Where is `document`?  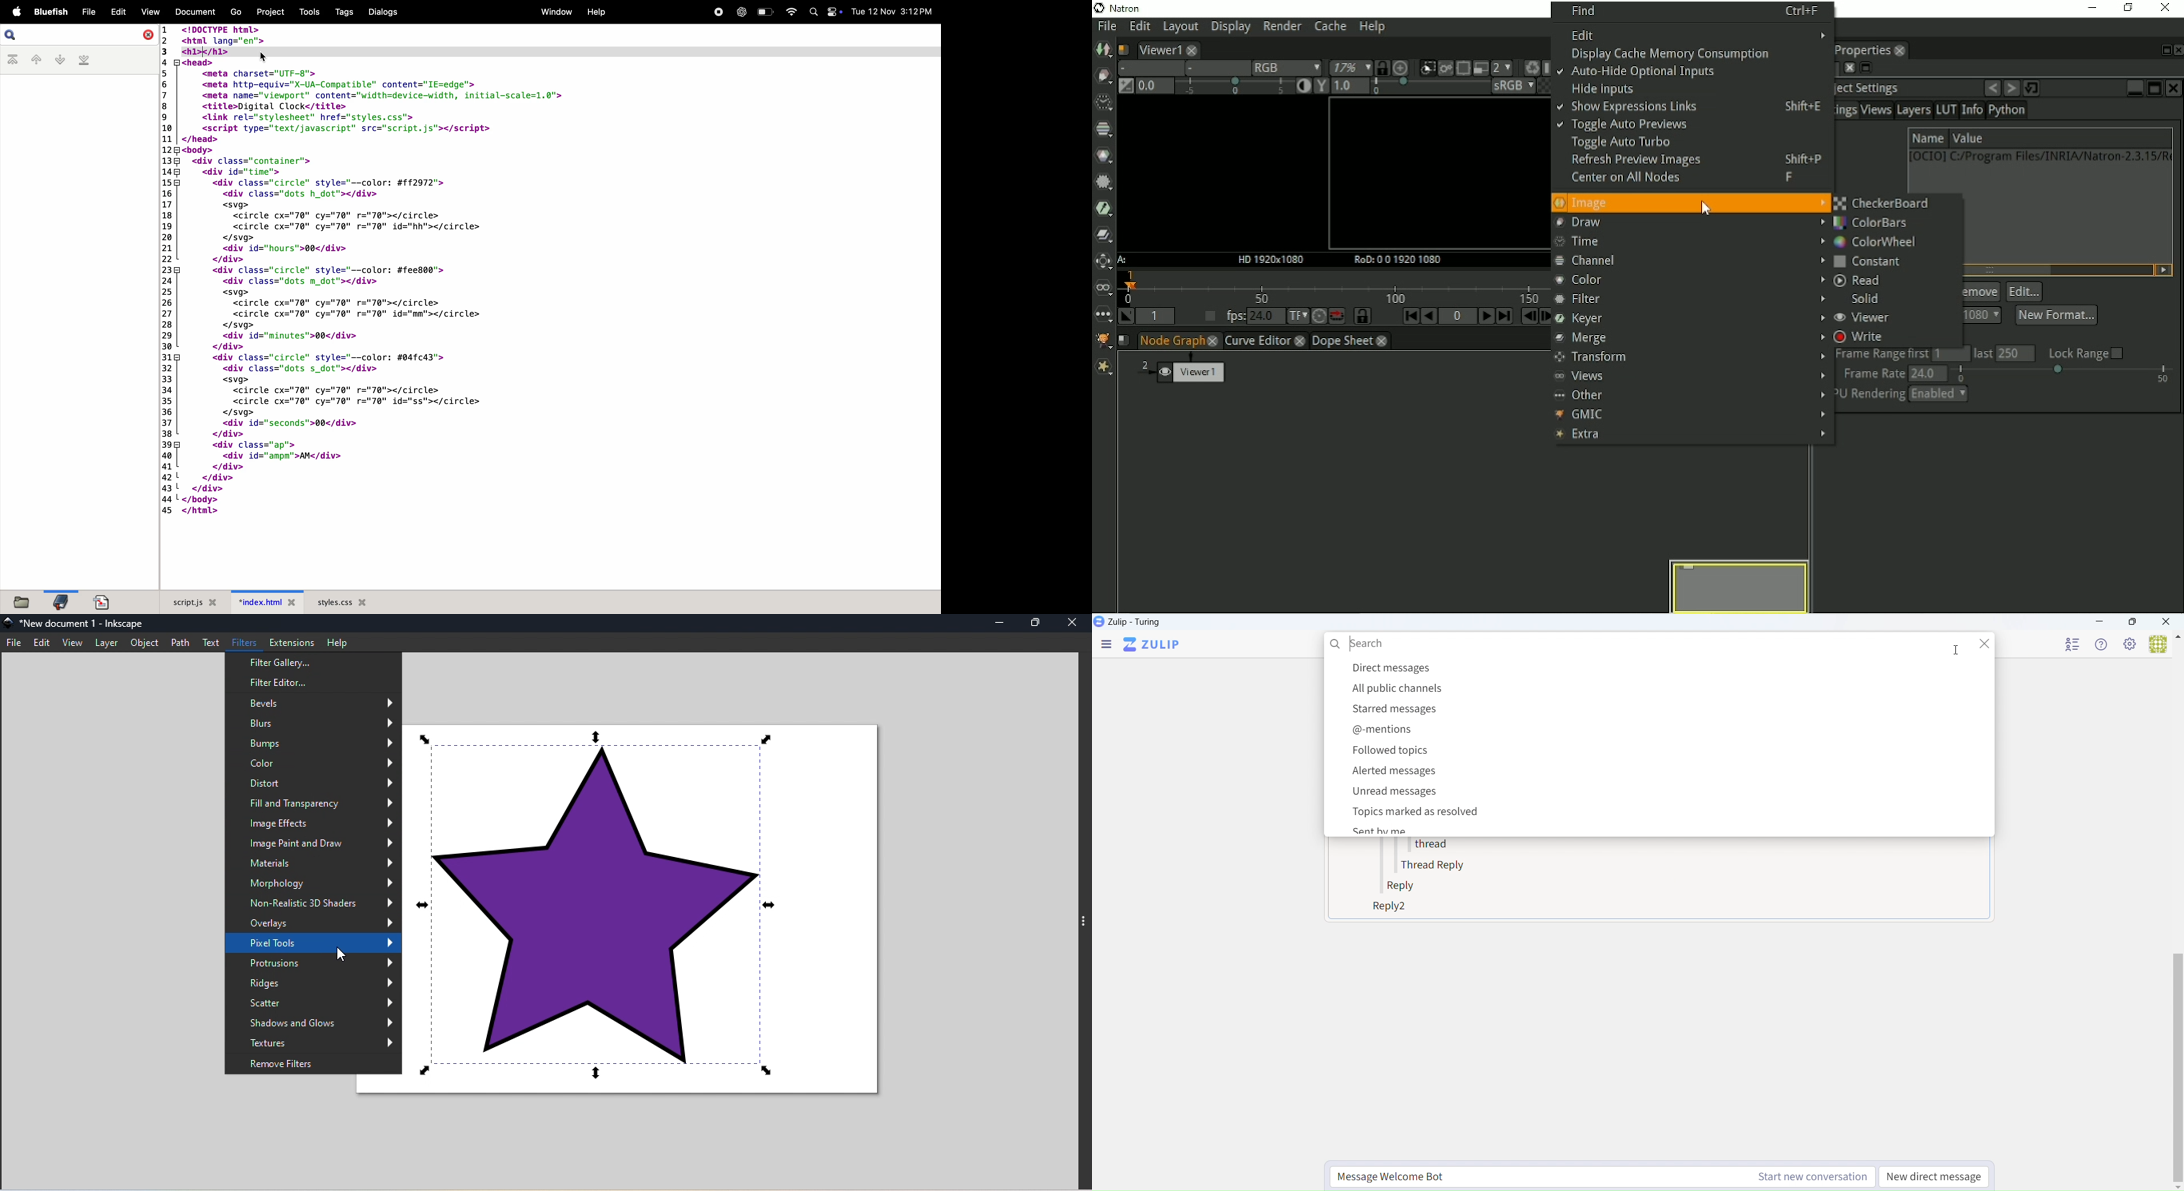 document is located at coordinates (193, 11).